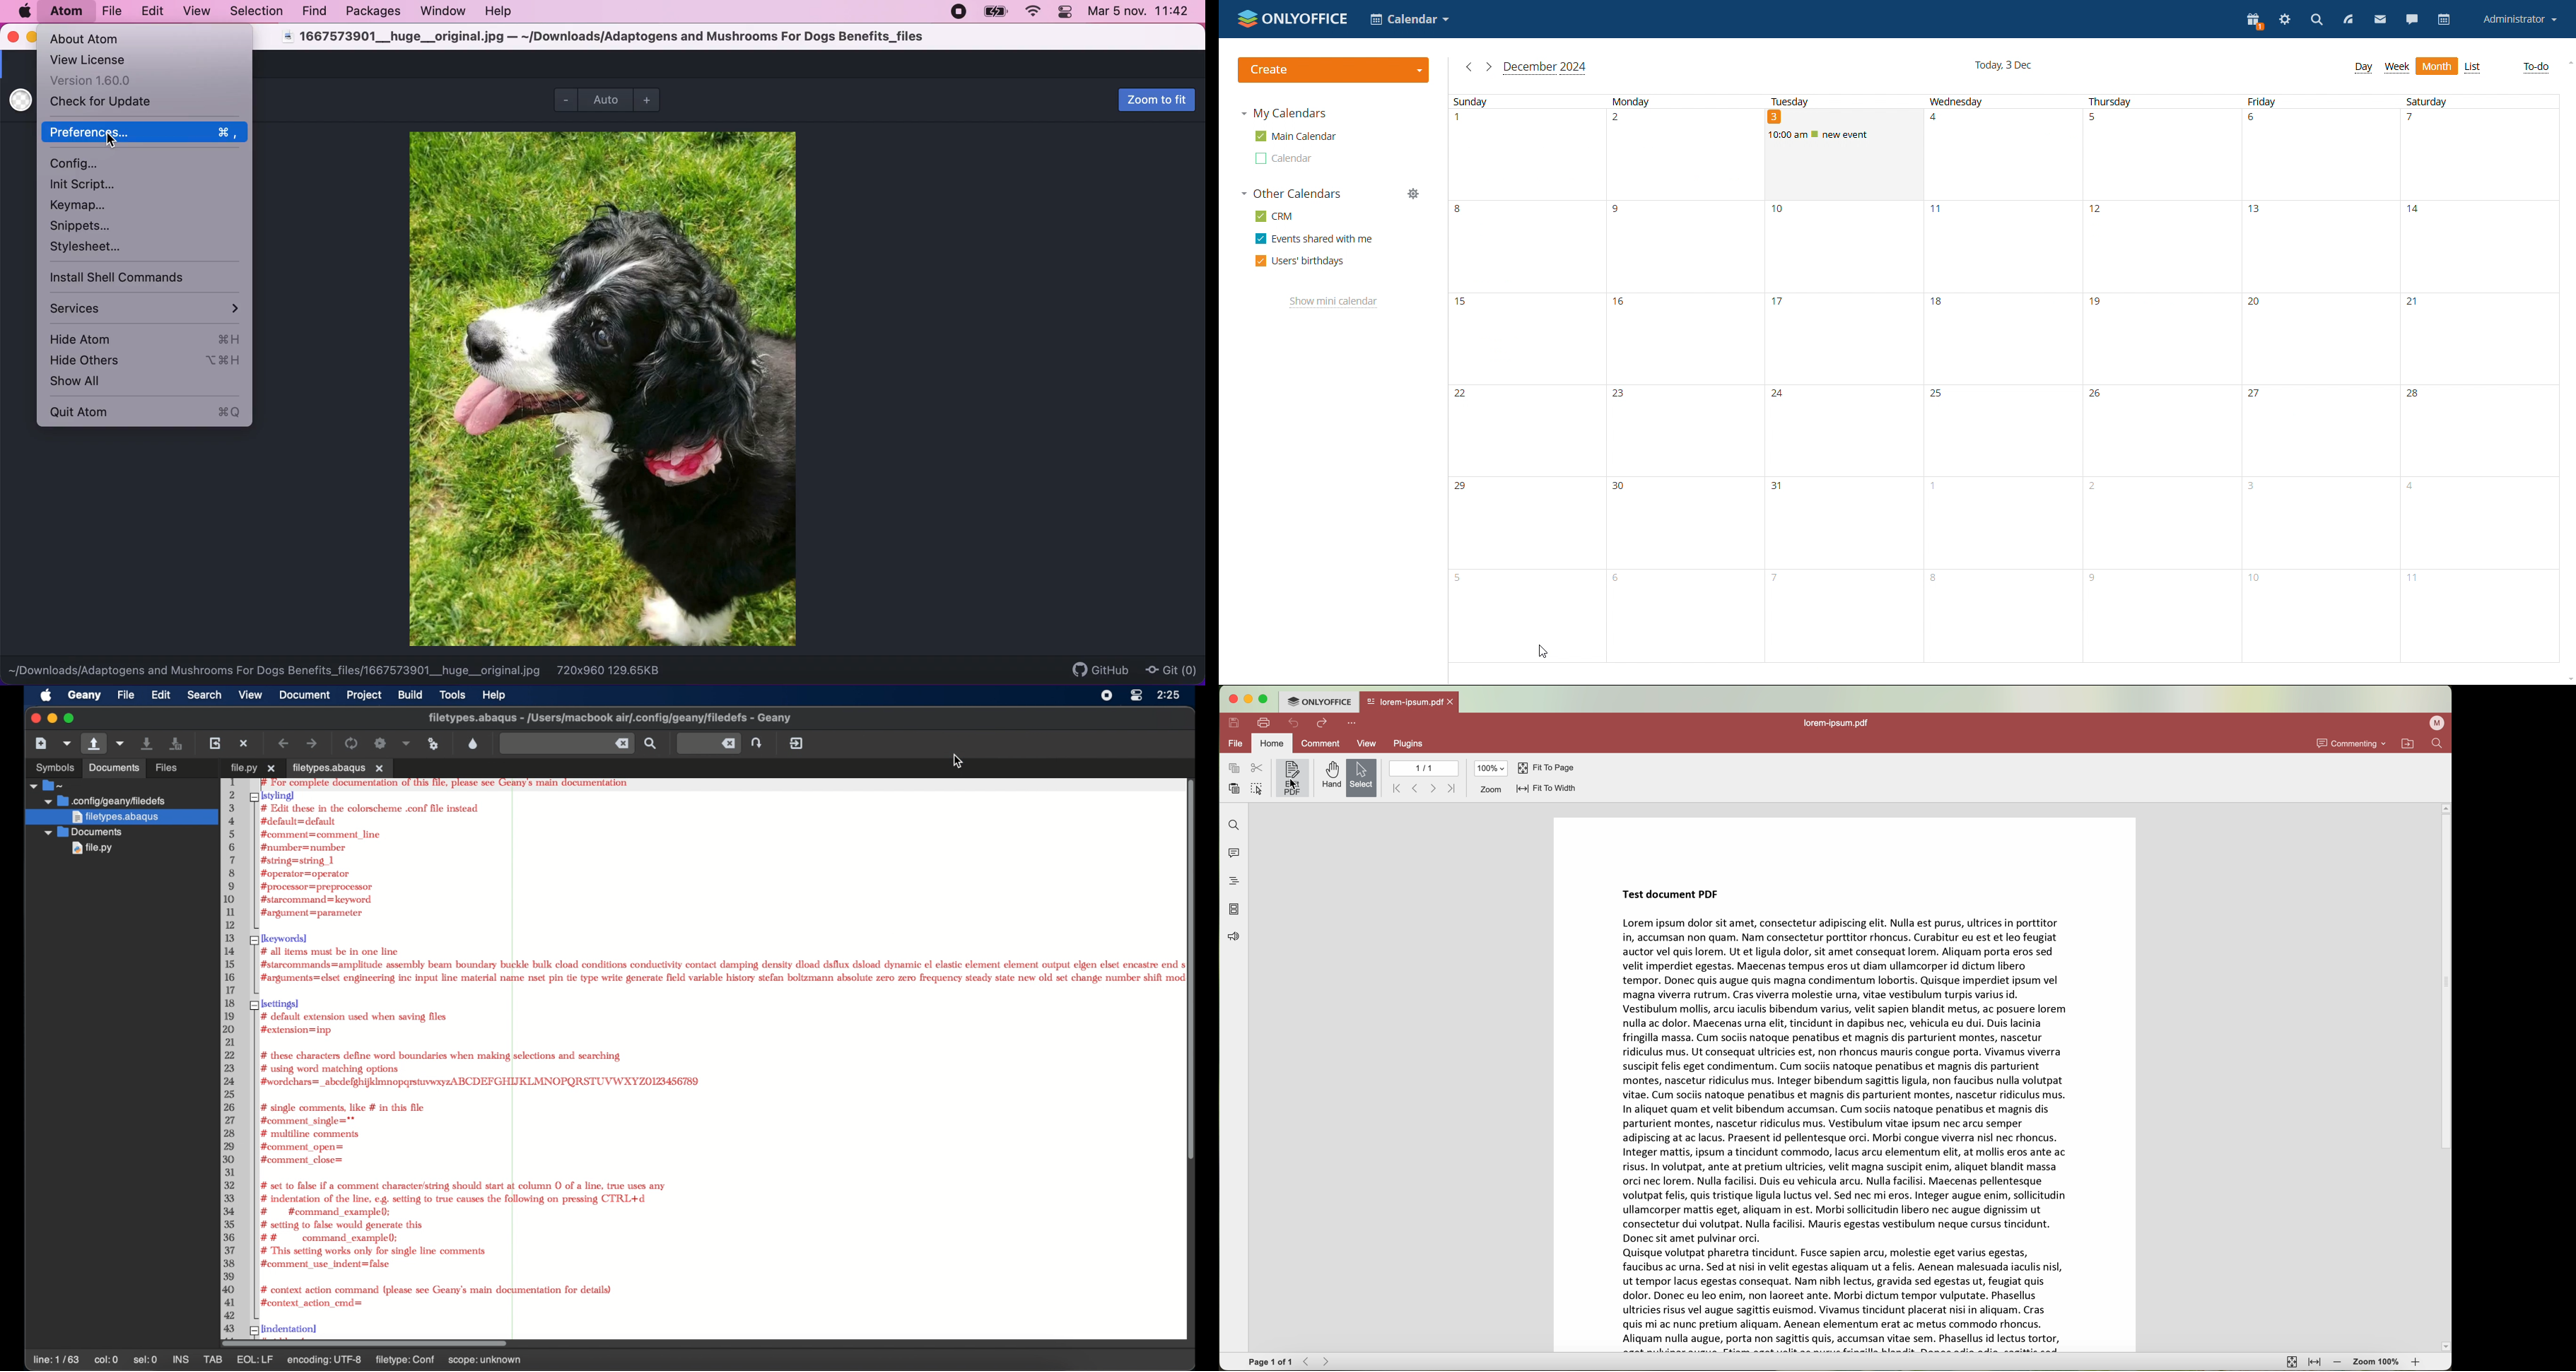 The image size is (2576, 1372). I want to click on Tuesday, so click(1840, 101).